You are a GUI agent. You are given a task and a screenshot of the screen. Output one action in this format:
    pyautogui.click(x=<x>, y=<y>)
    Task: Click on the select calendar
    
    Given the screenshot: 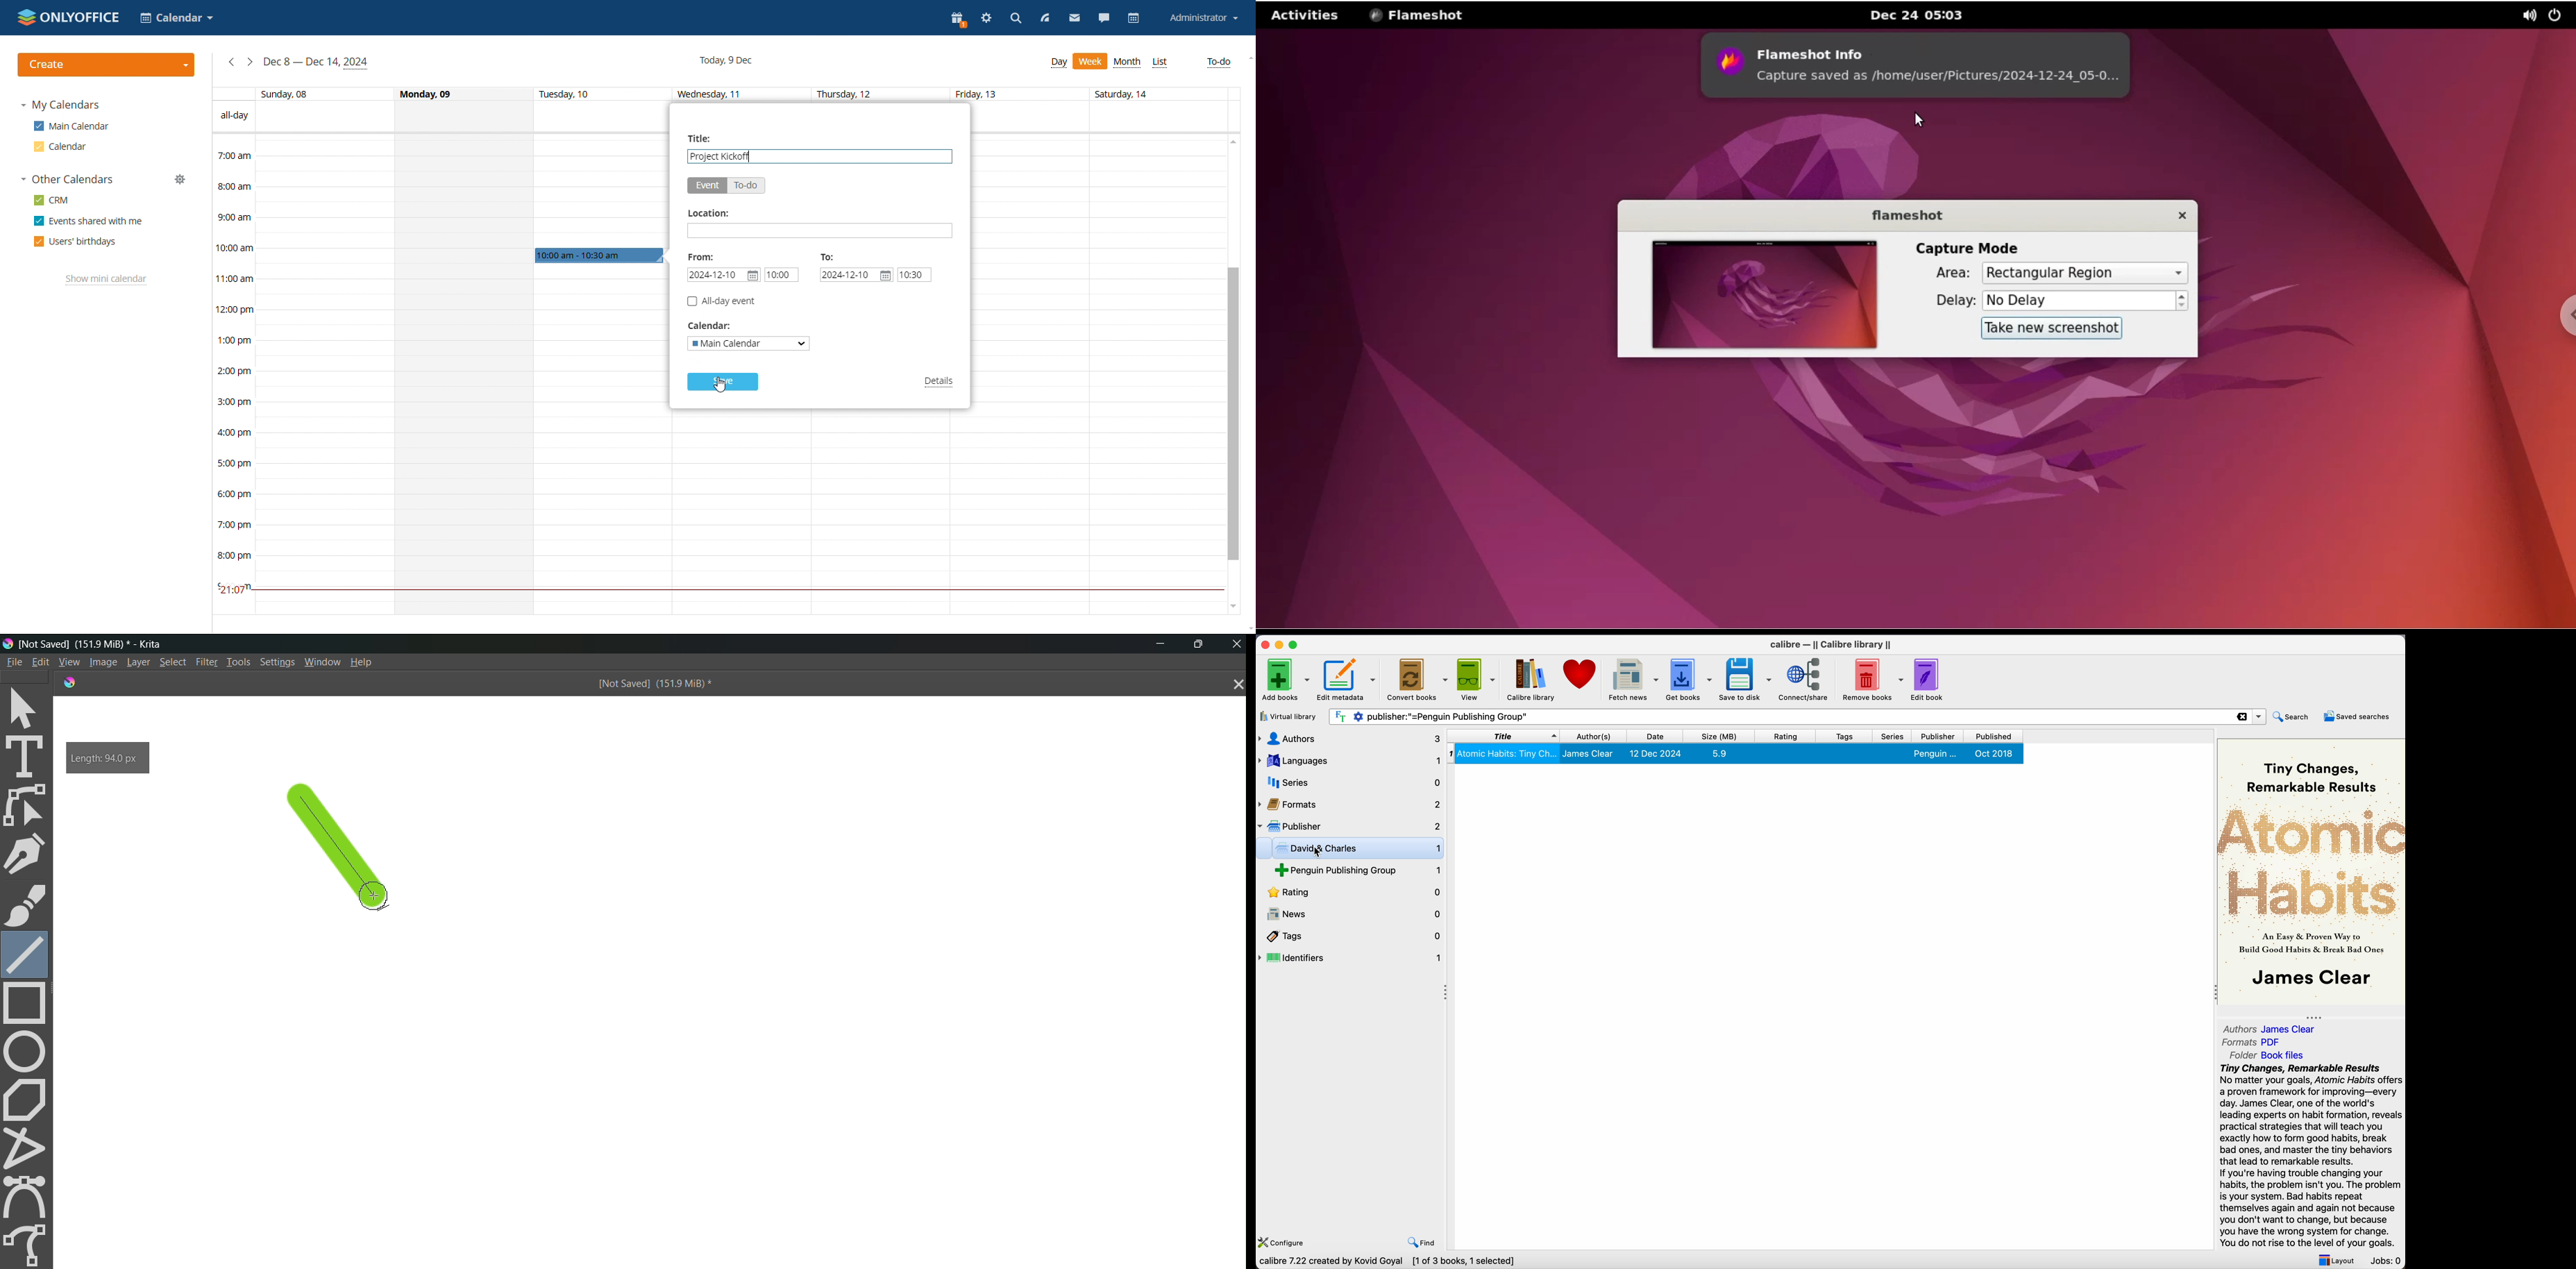 What is the action you would take?
    pyautogui.click(x=749, y=343)
    